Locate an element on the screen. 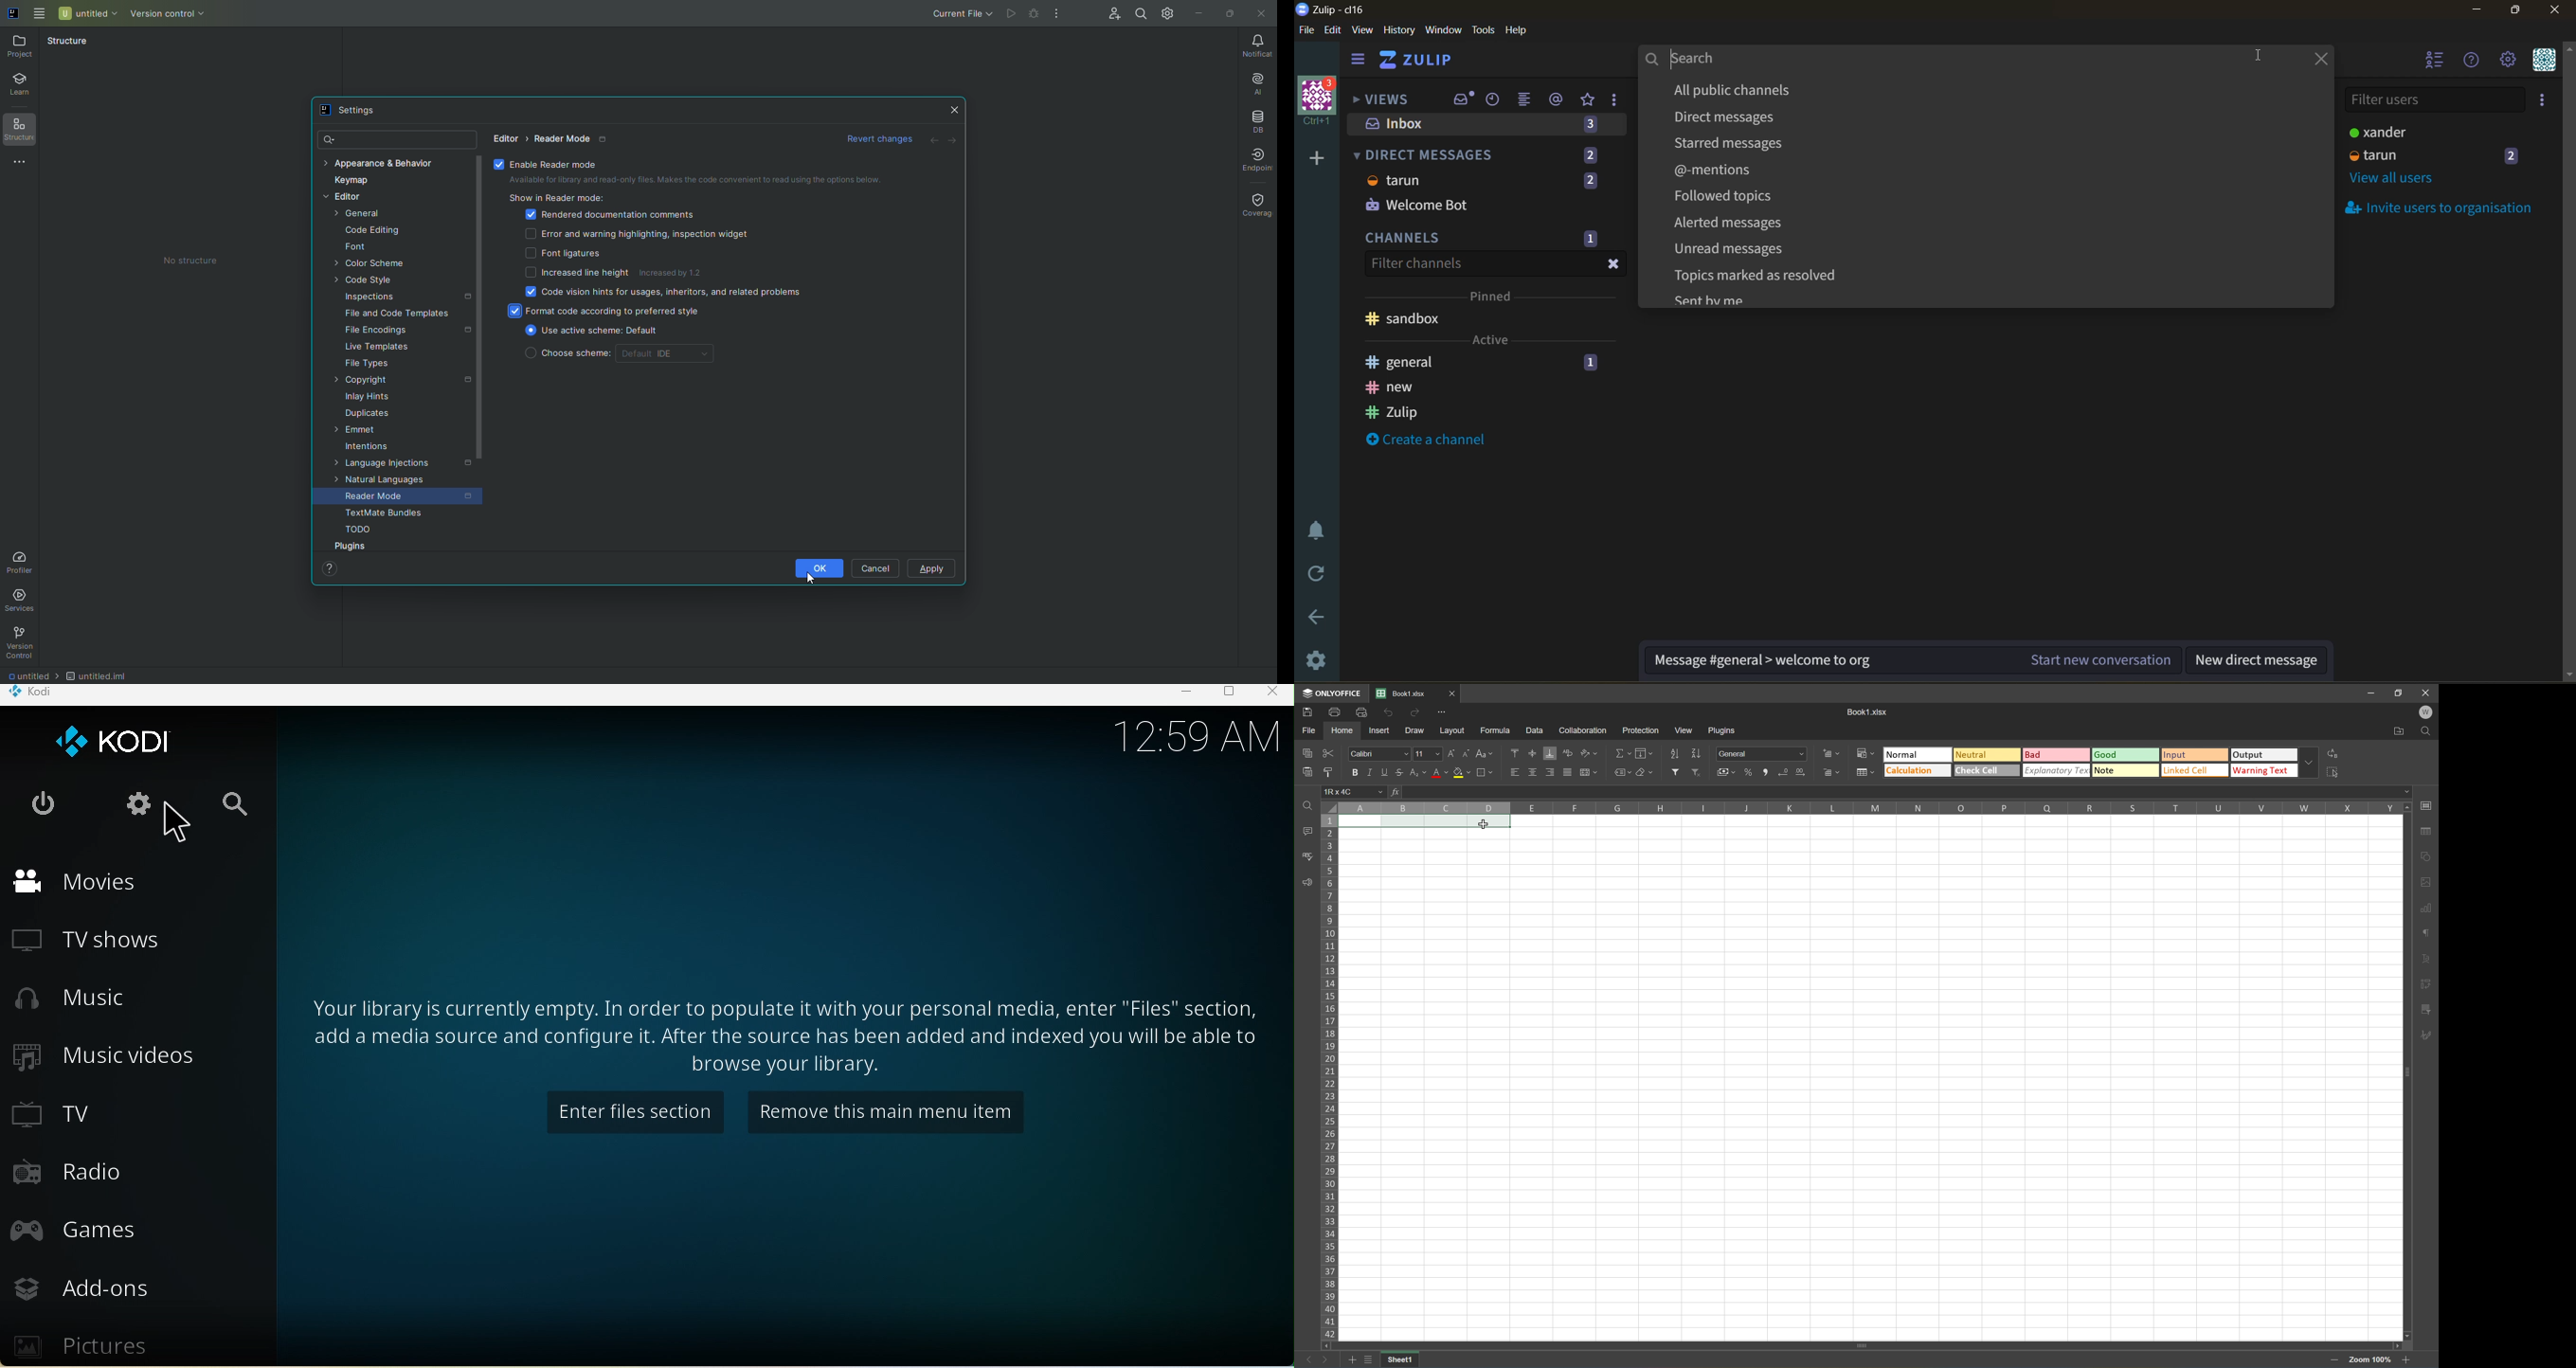 The width and height of the screenshot is (2576, 1372). Copy is located at coordinates (1308, 752).